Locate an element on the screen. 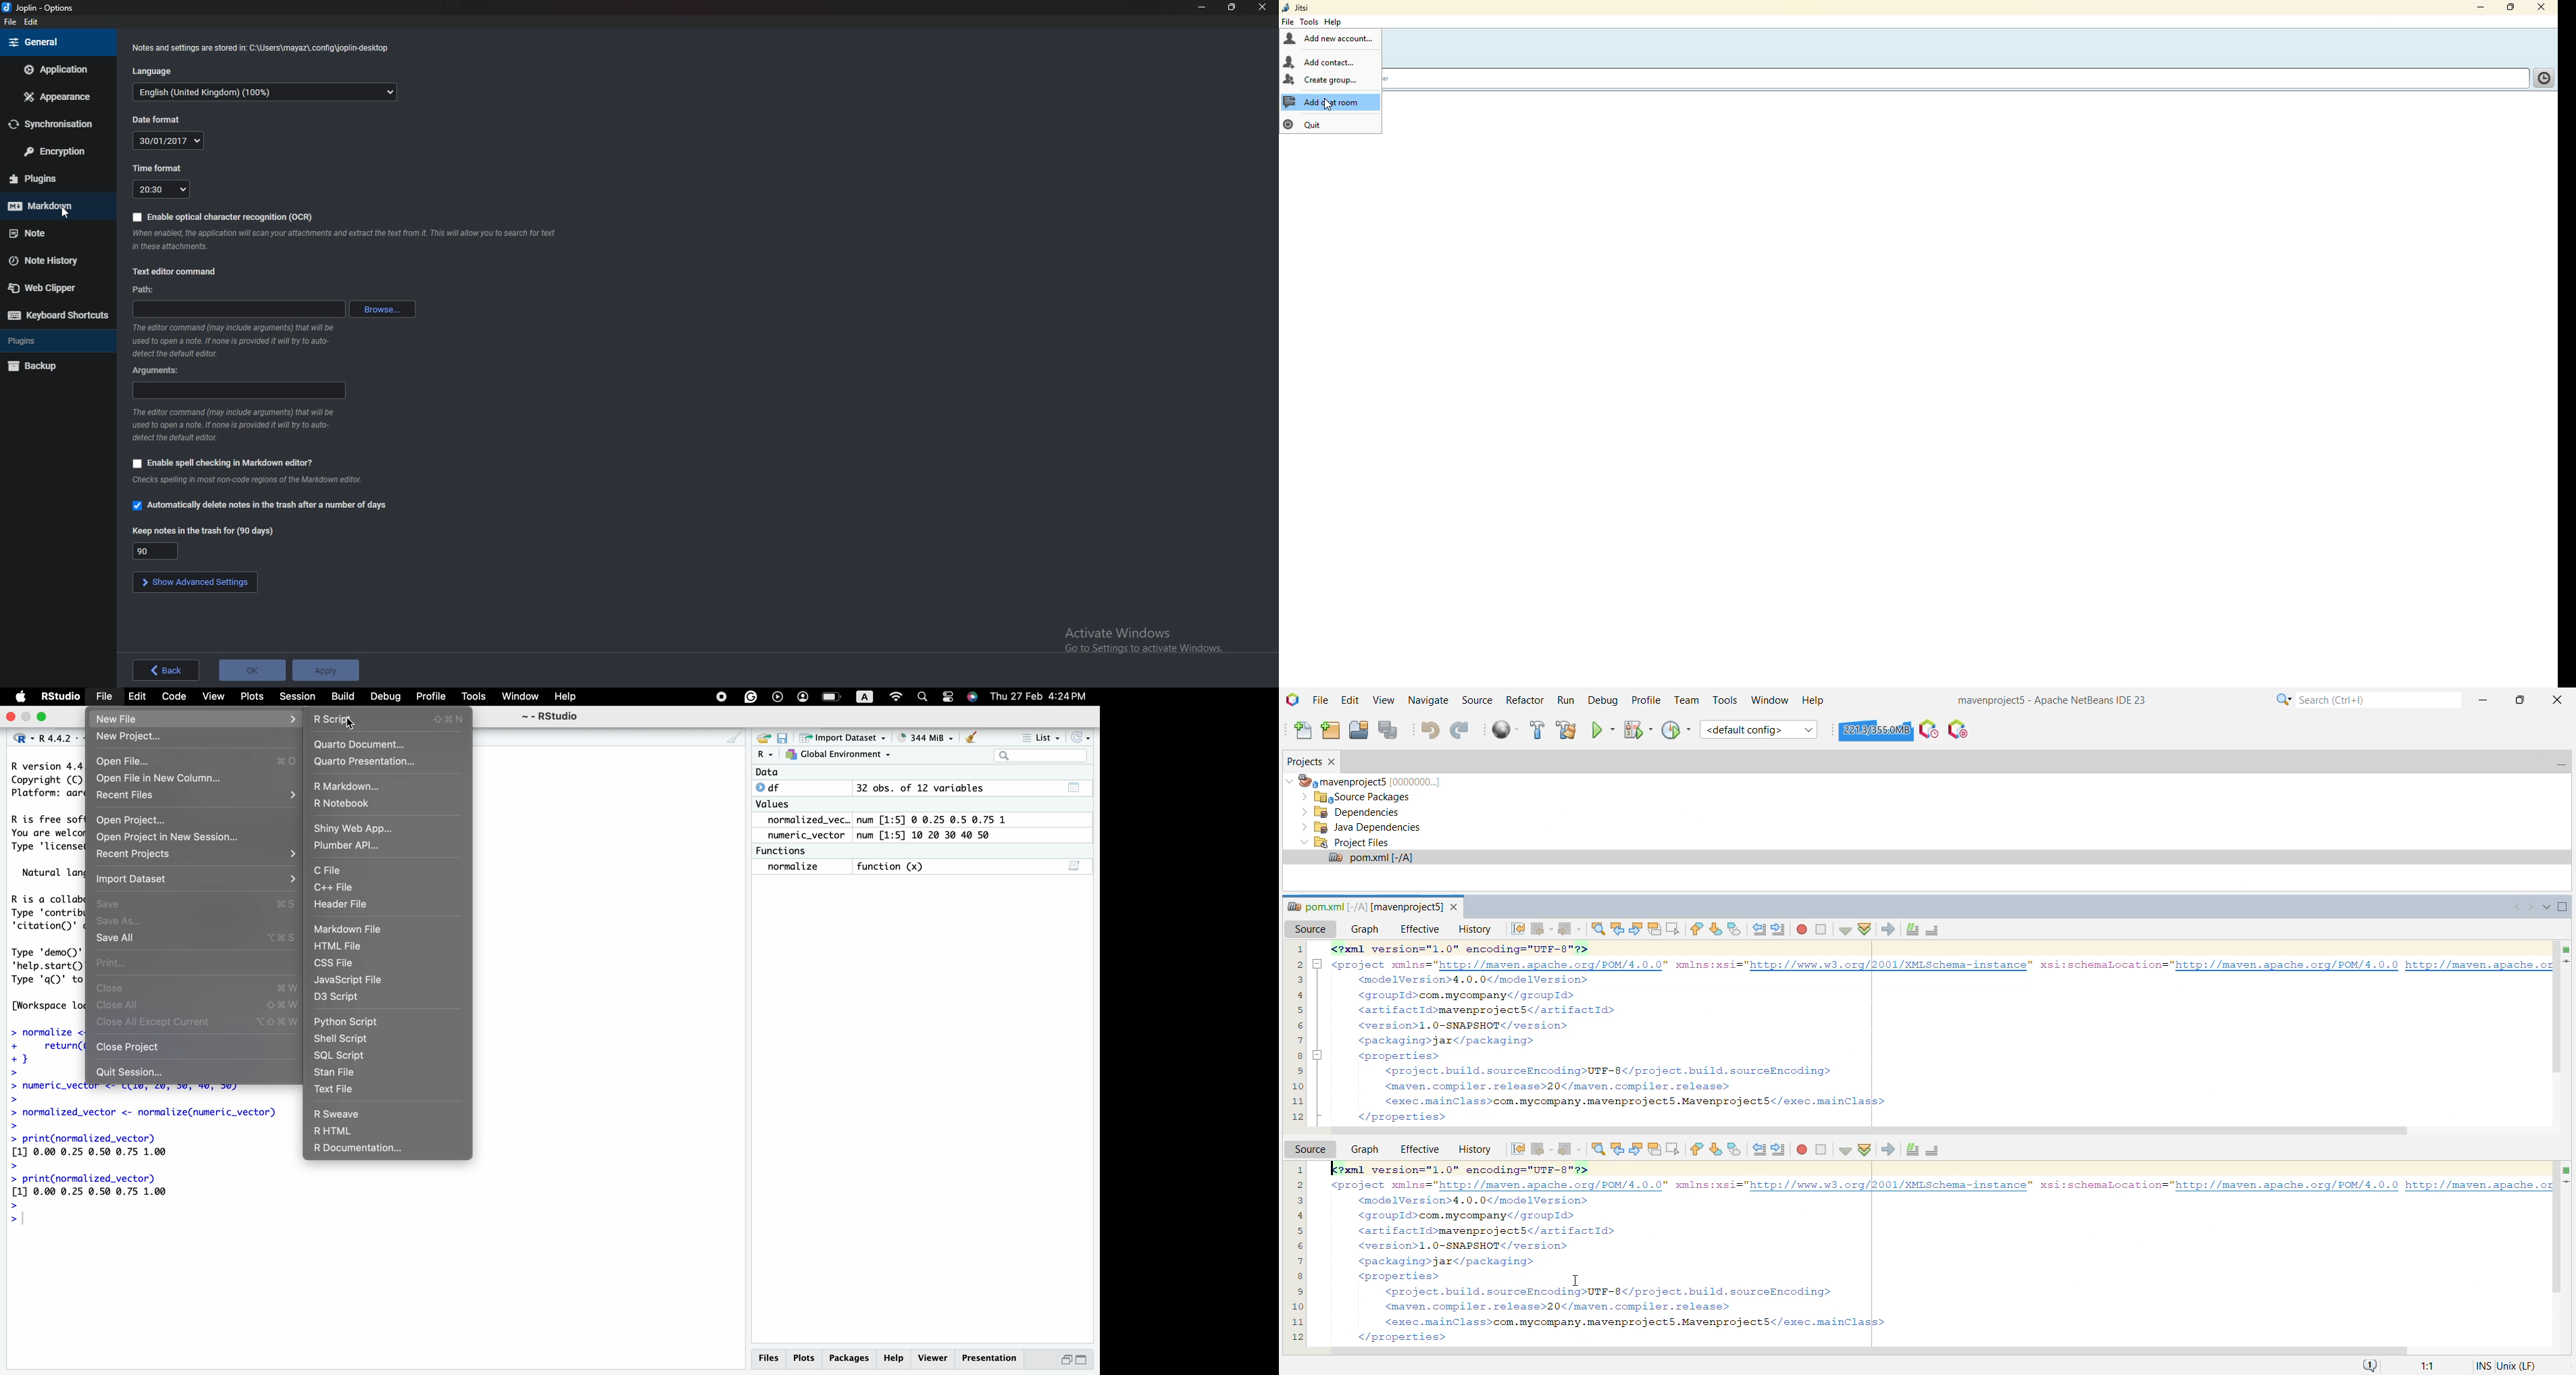 The image size is (2576, 1400). Plugins is located at coordinates (52, 342).